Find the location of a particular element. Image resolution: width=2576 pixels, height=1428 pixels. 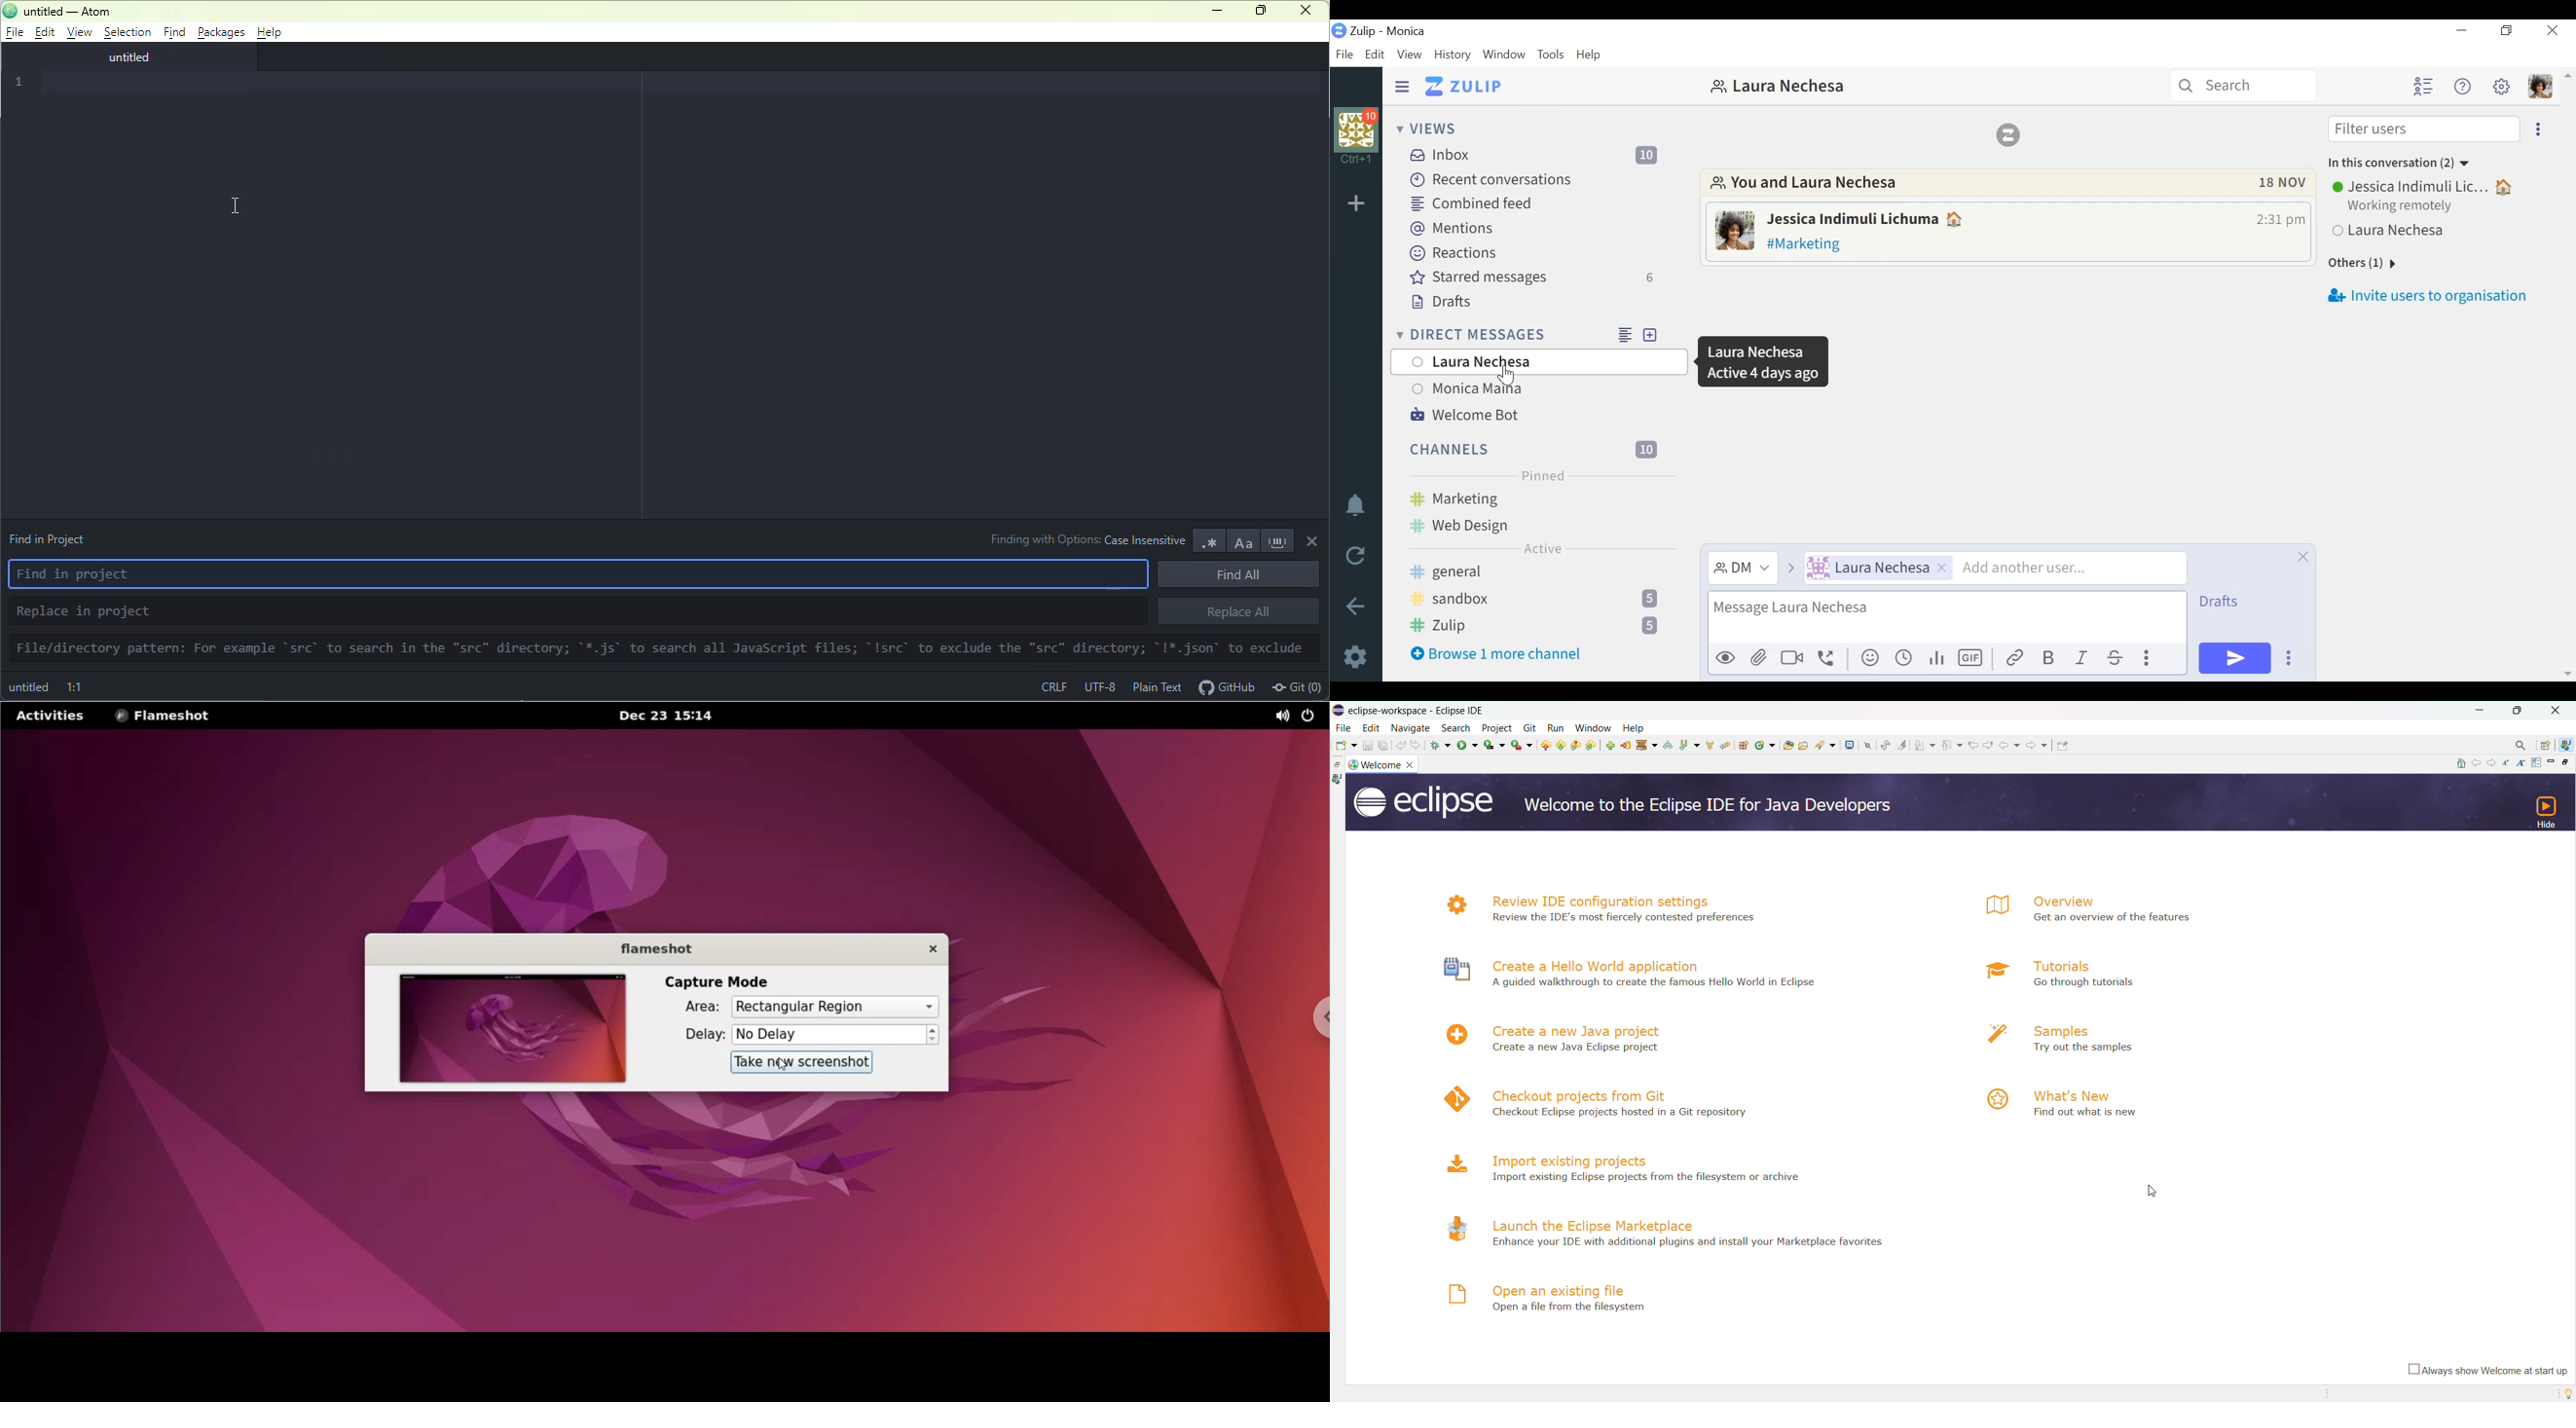

logo is located at coordinates (1450, 1035).